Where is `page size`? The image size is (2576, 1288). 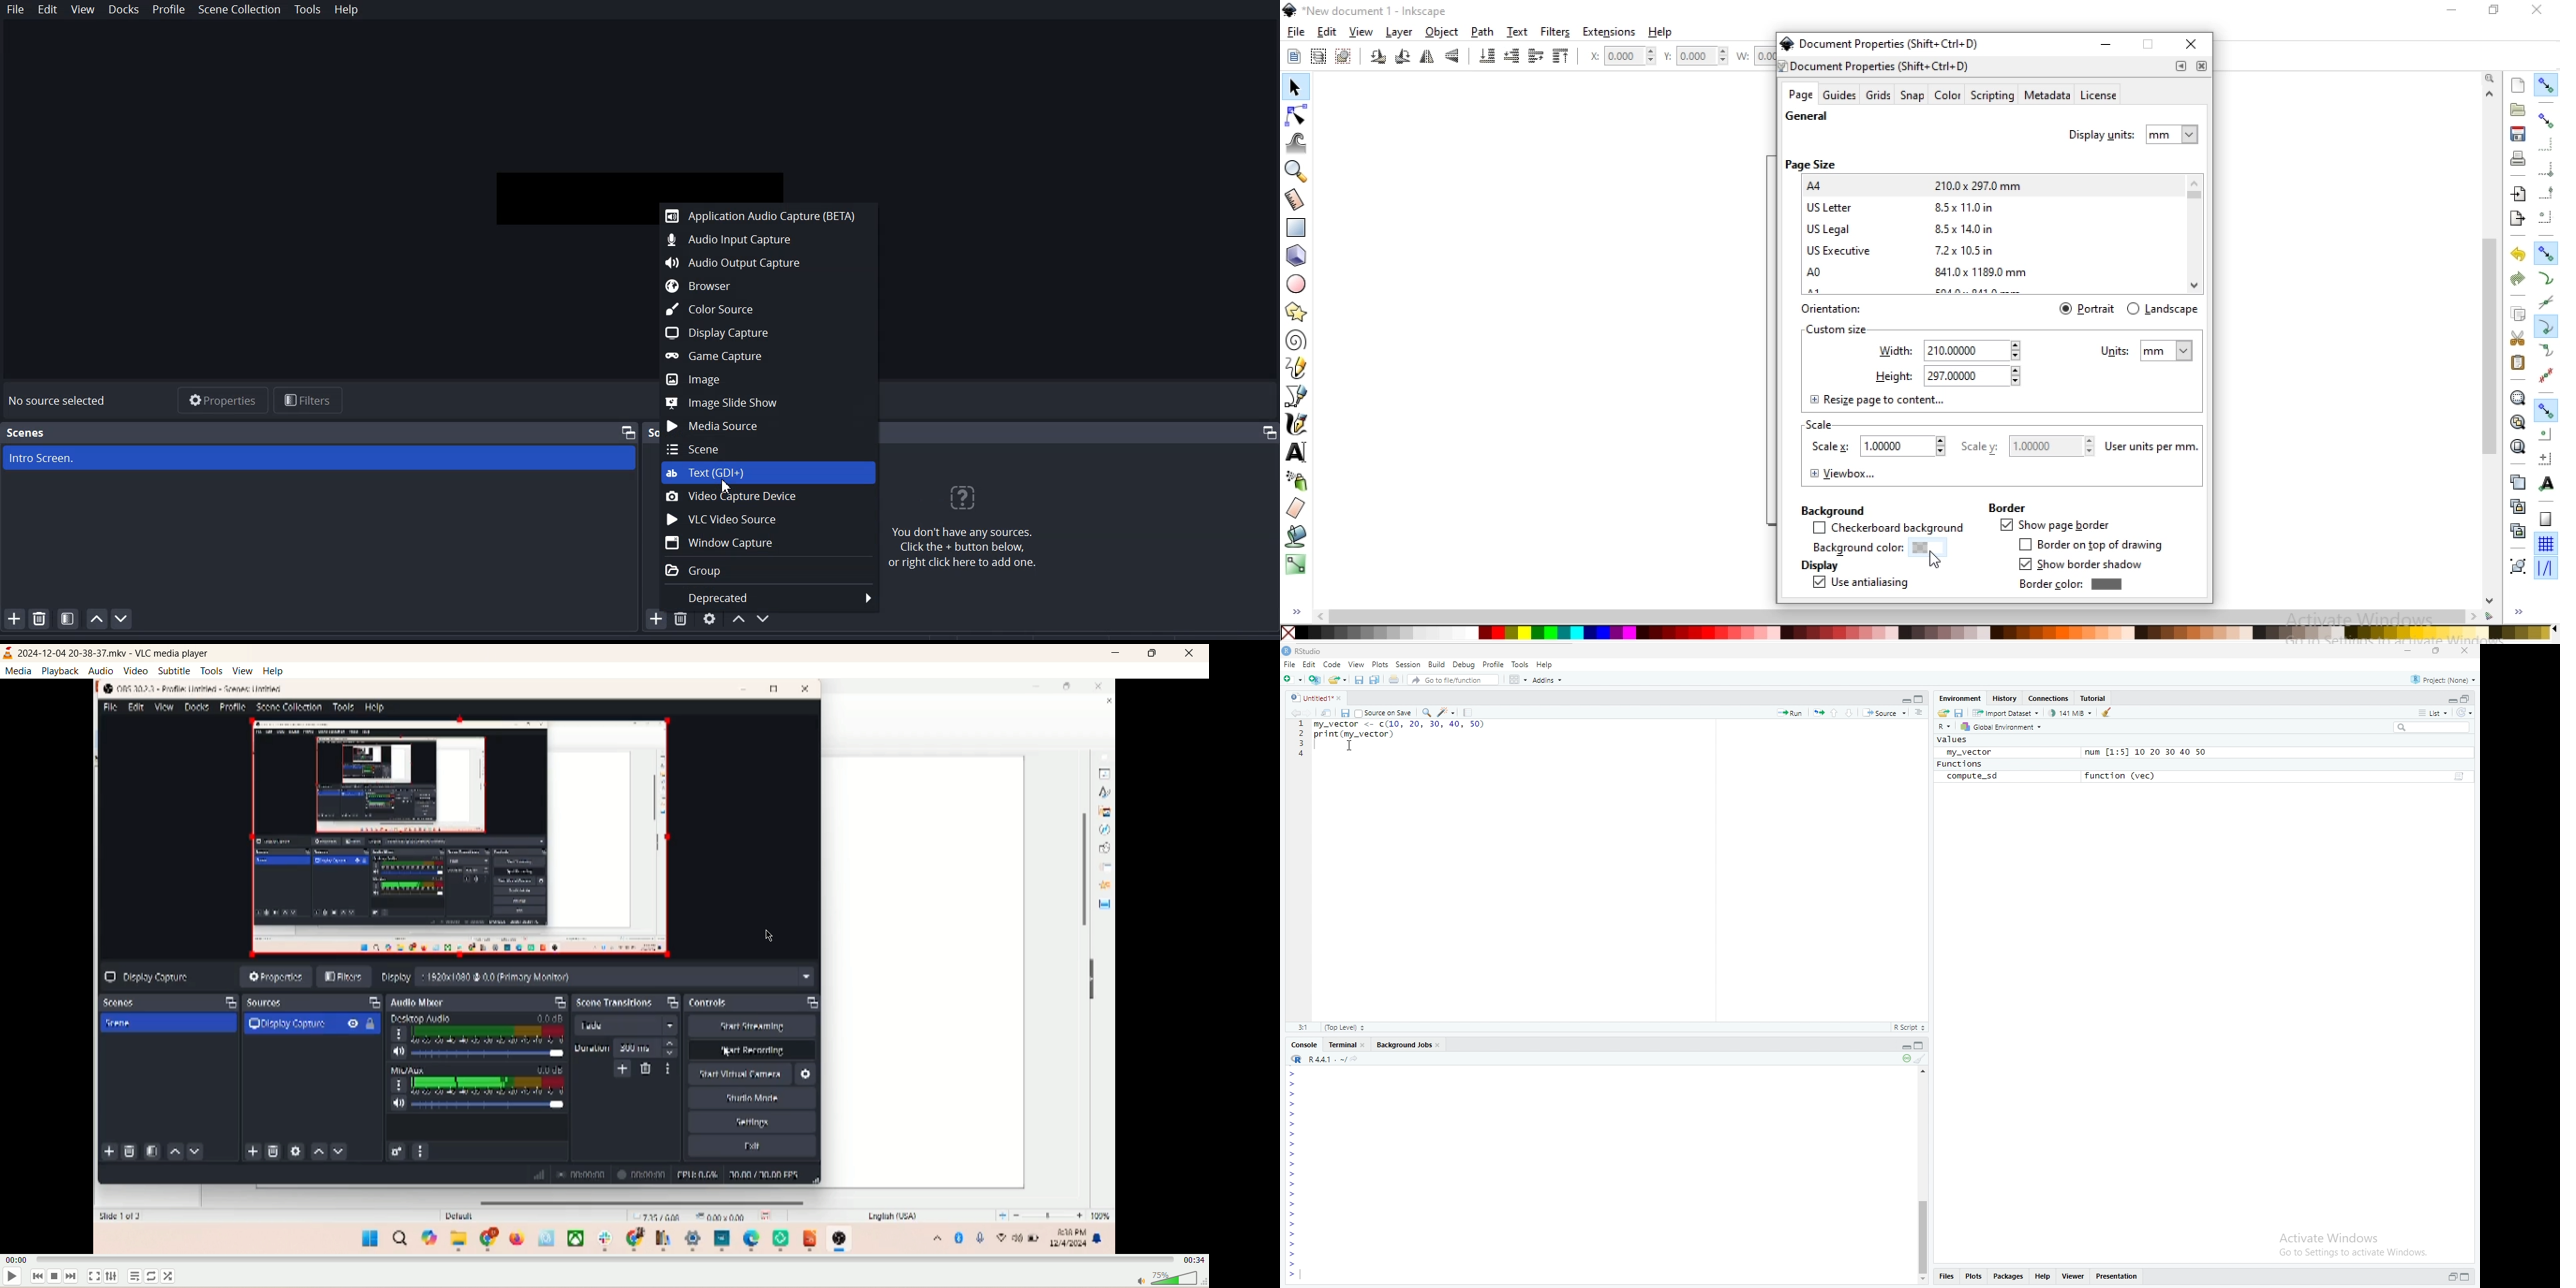 page size is located at coordinates (1810, 164).